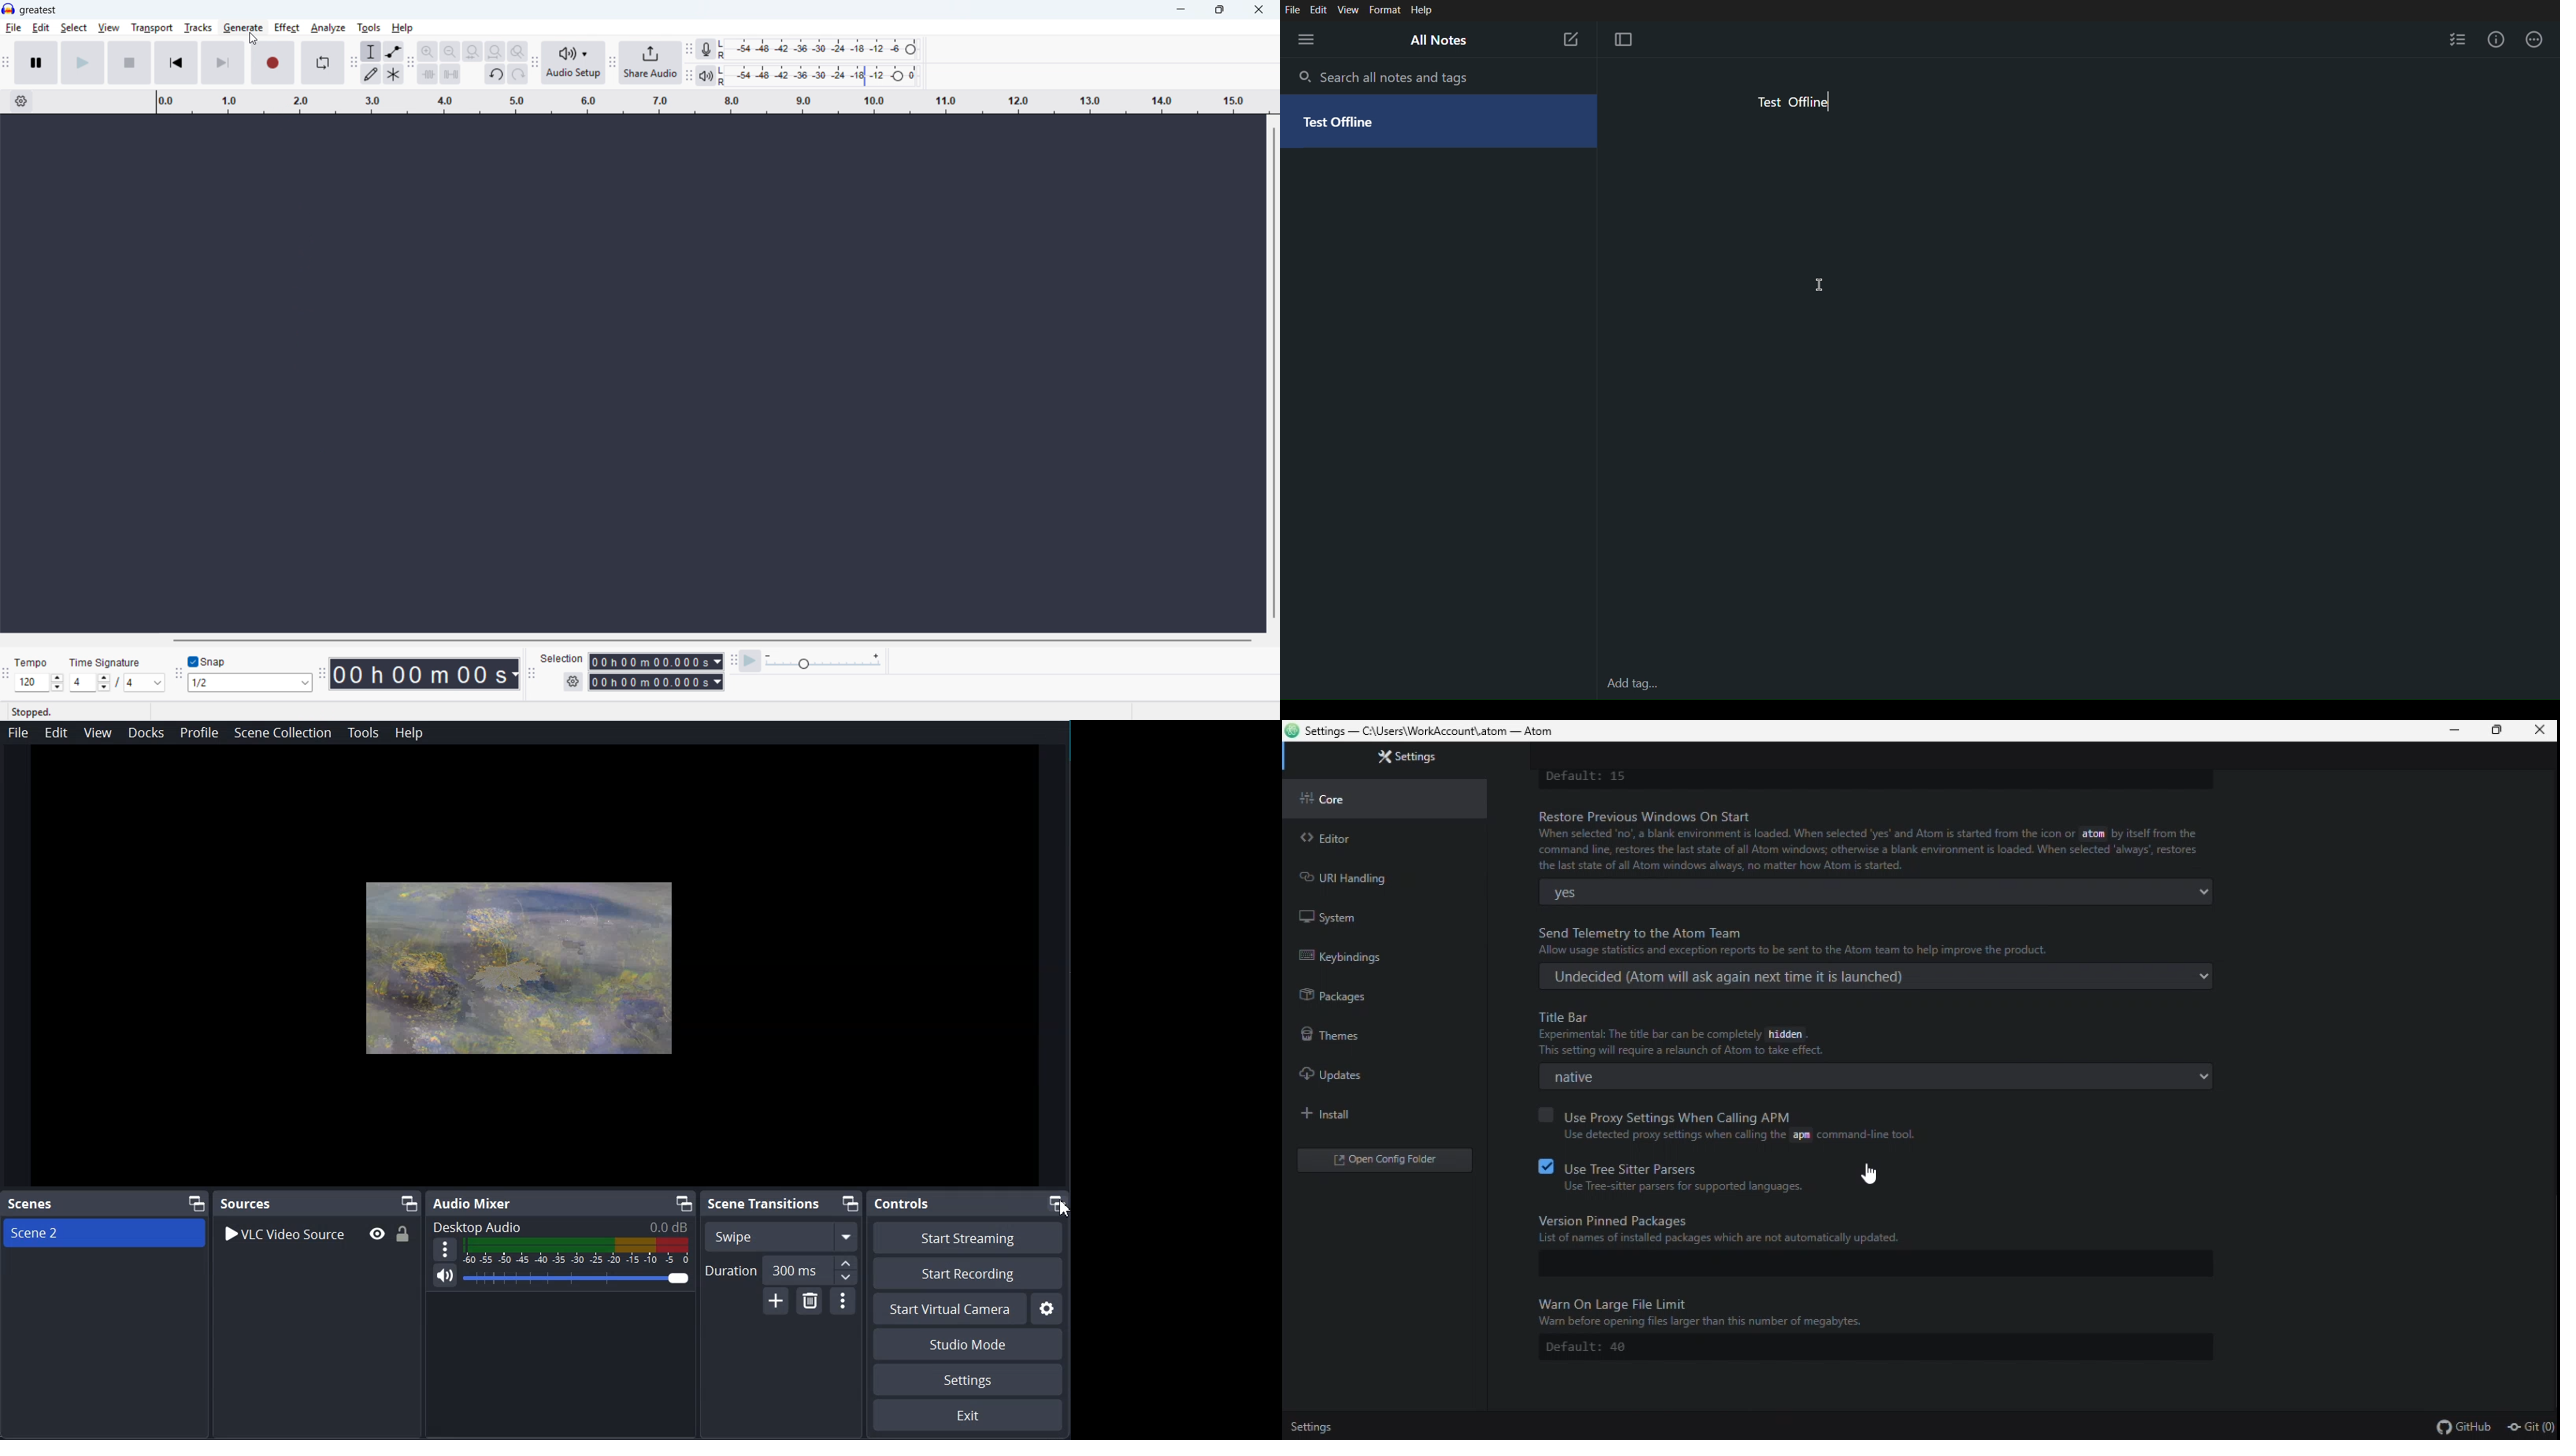 This screenshot has width=2576, height=1456. Describe the element at coordinates (104, 1232) in the screenshot. I see `Scene ` at that location.